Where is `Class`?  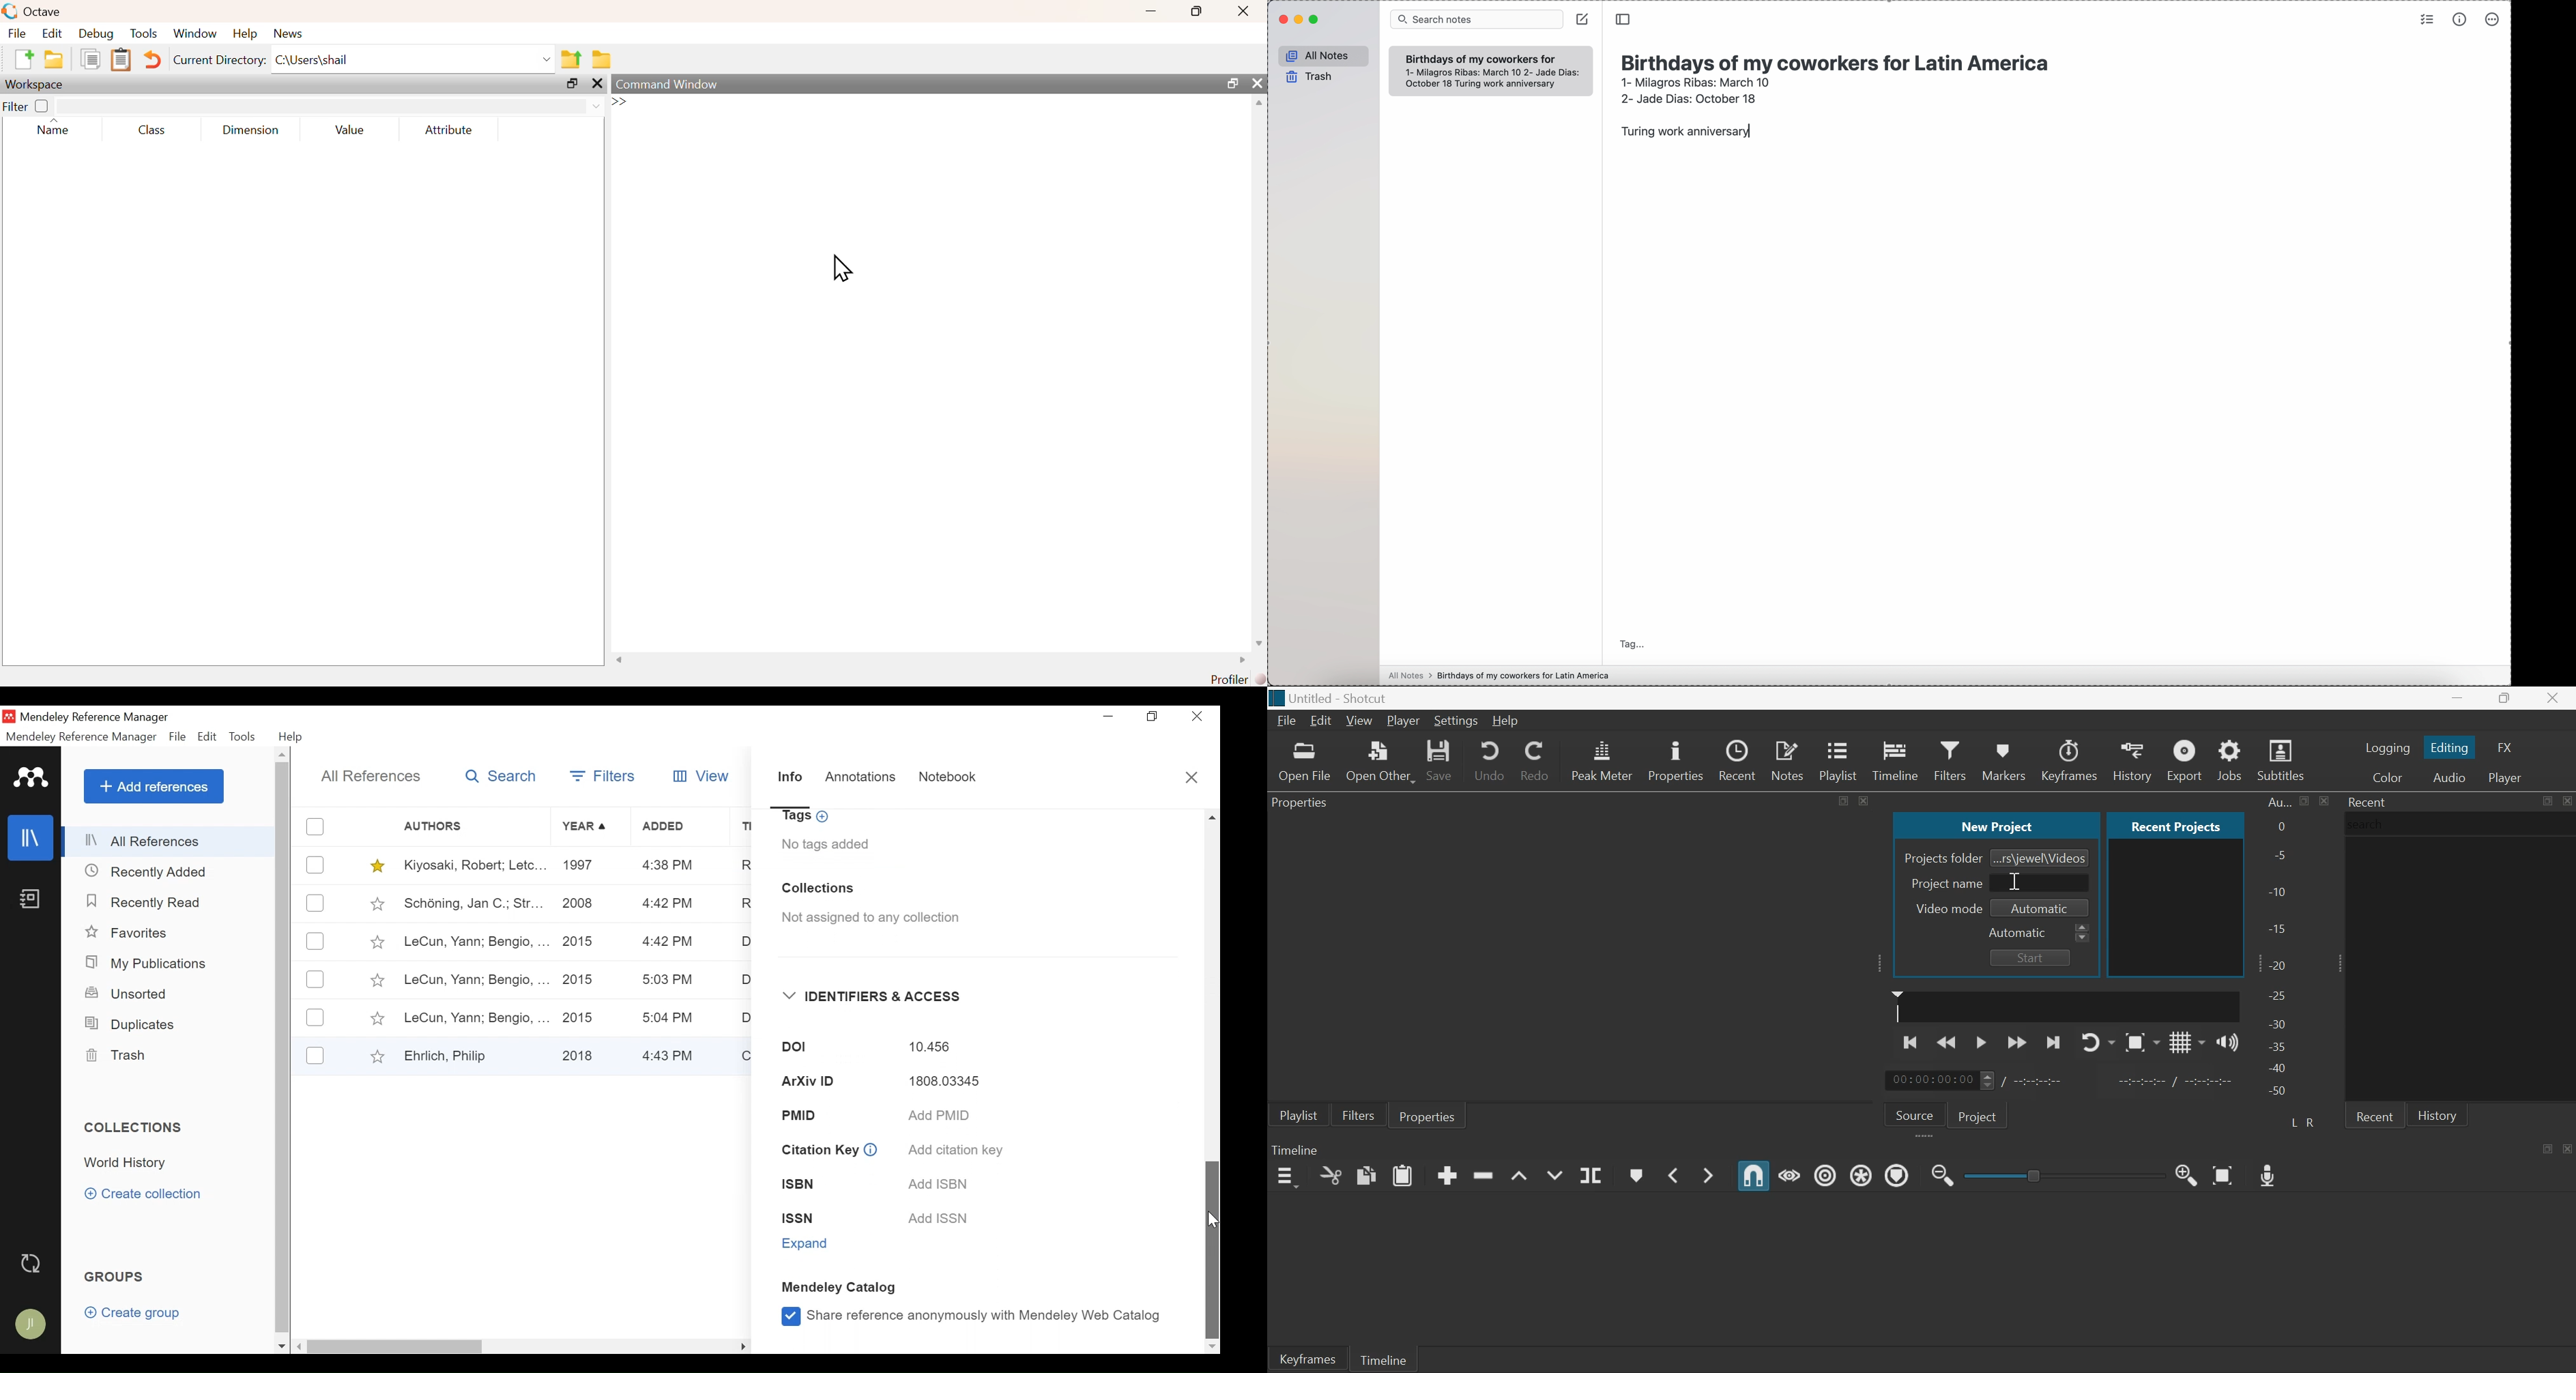
Class is located at coordinates (156, 130).